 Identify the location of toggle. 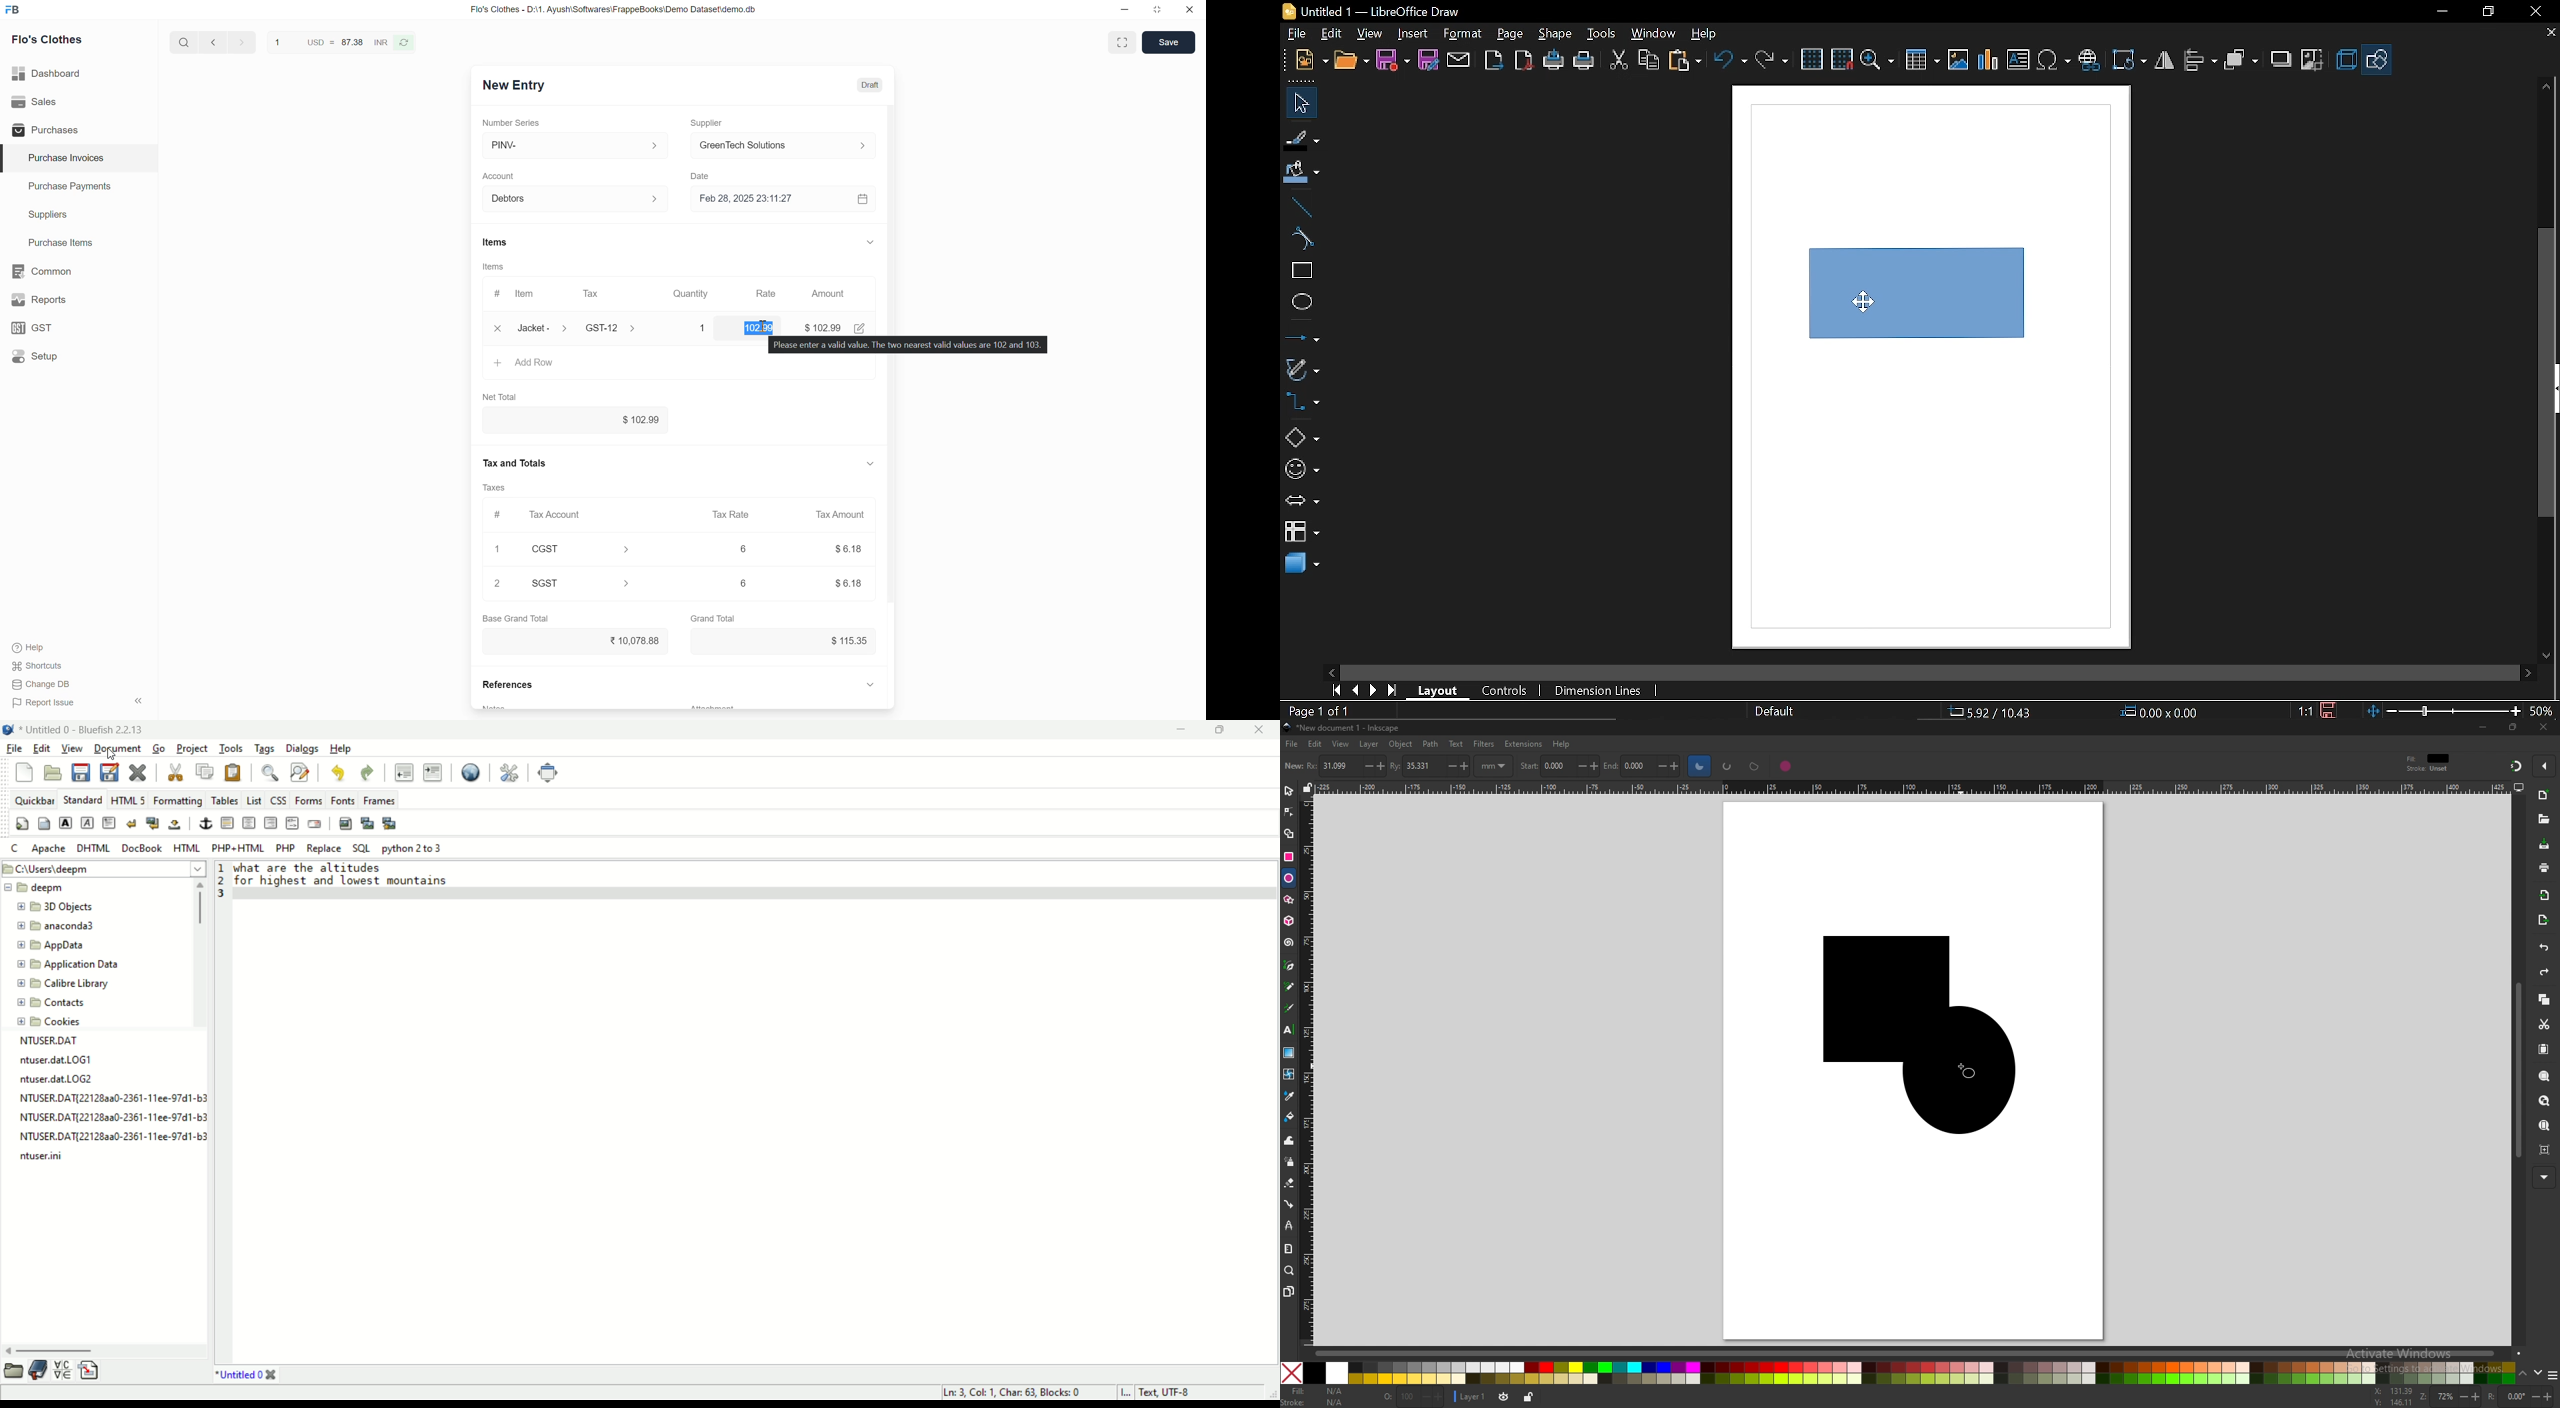
(1503, 1397).